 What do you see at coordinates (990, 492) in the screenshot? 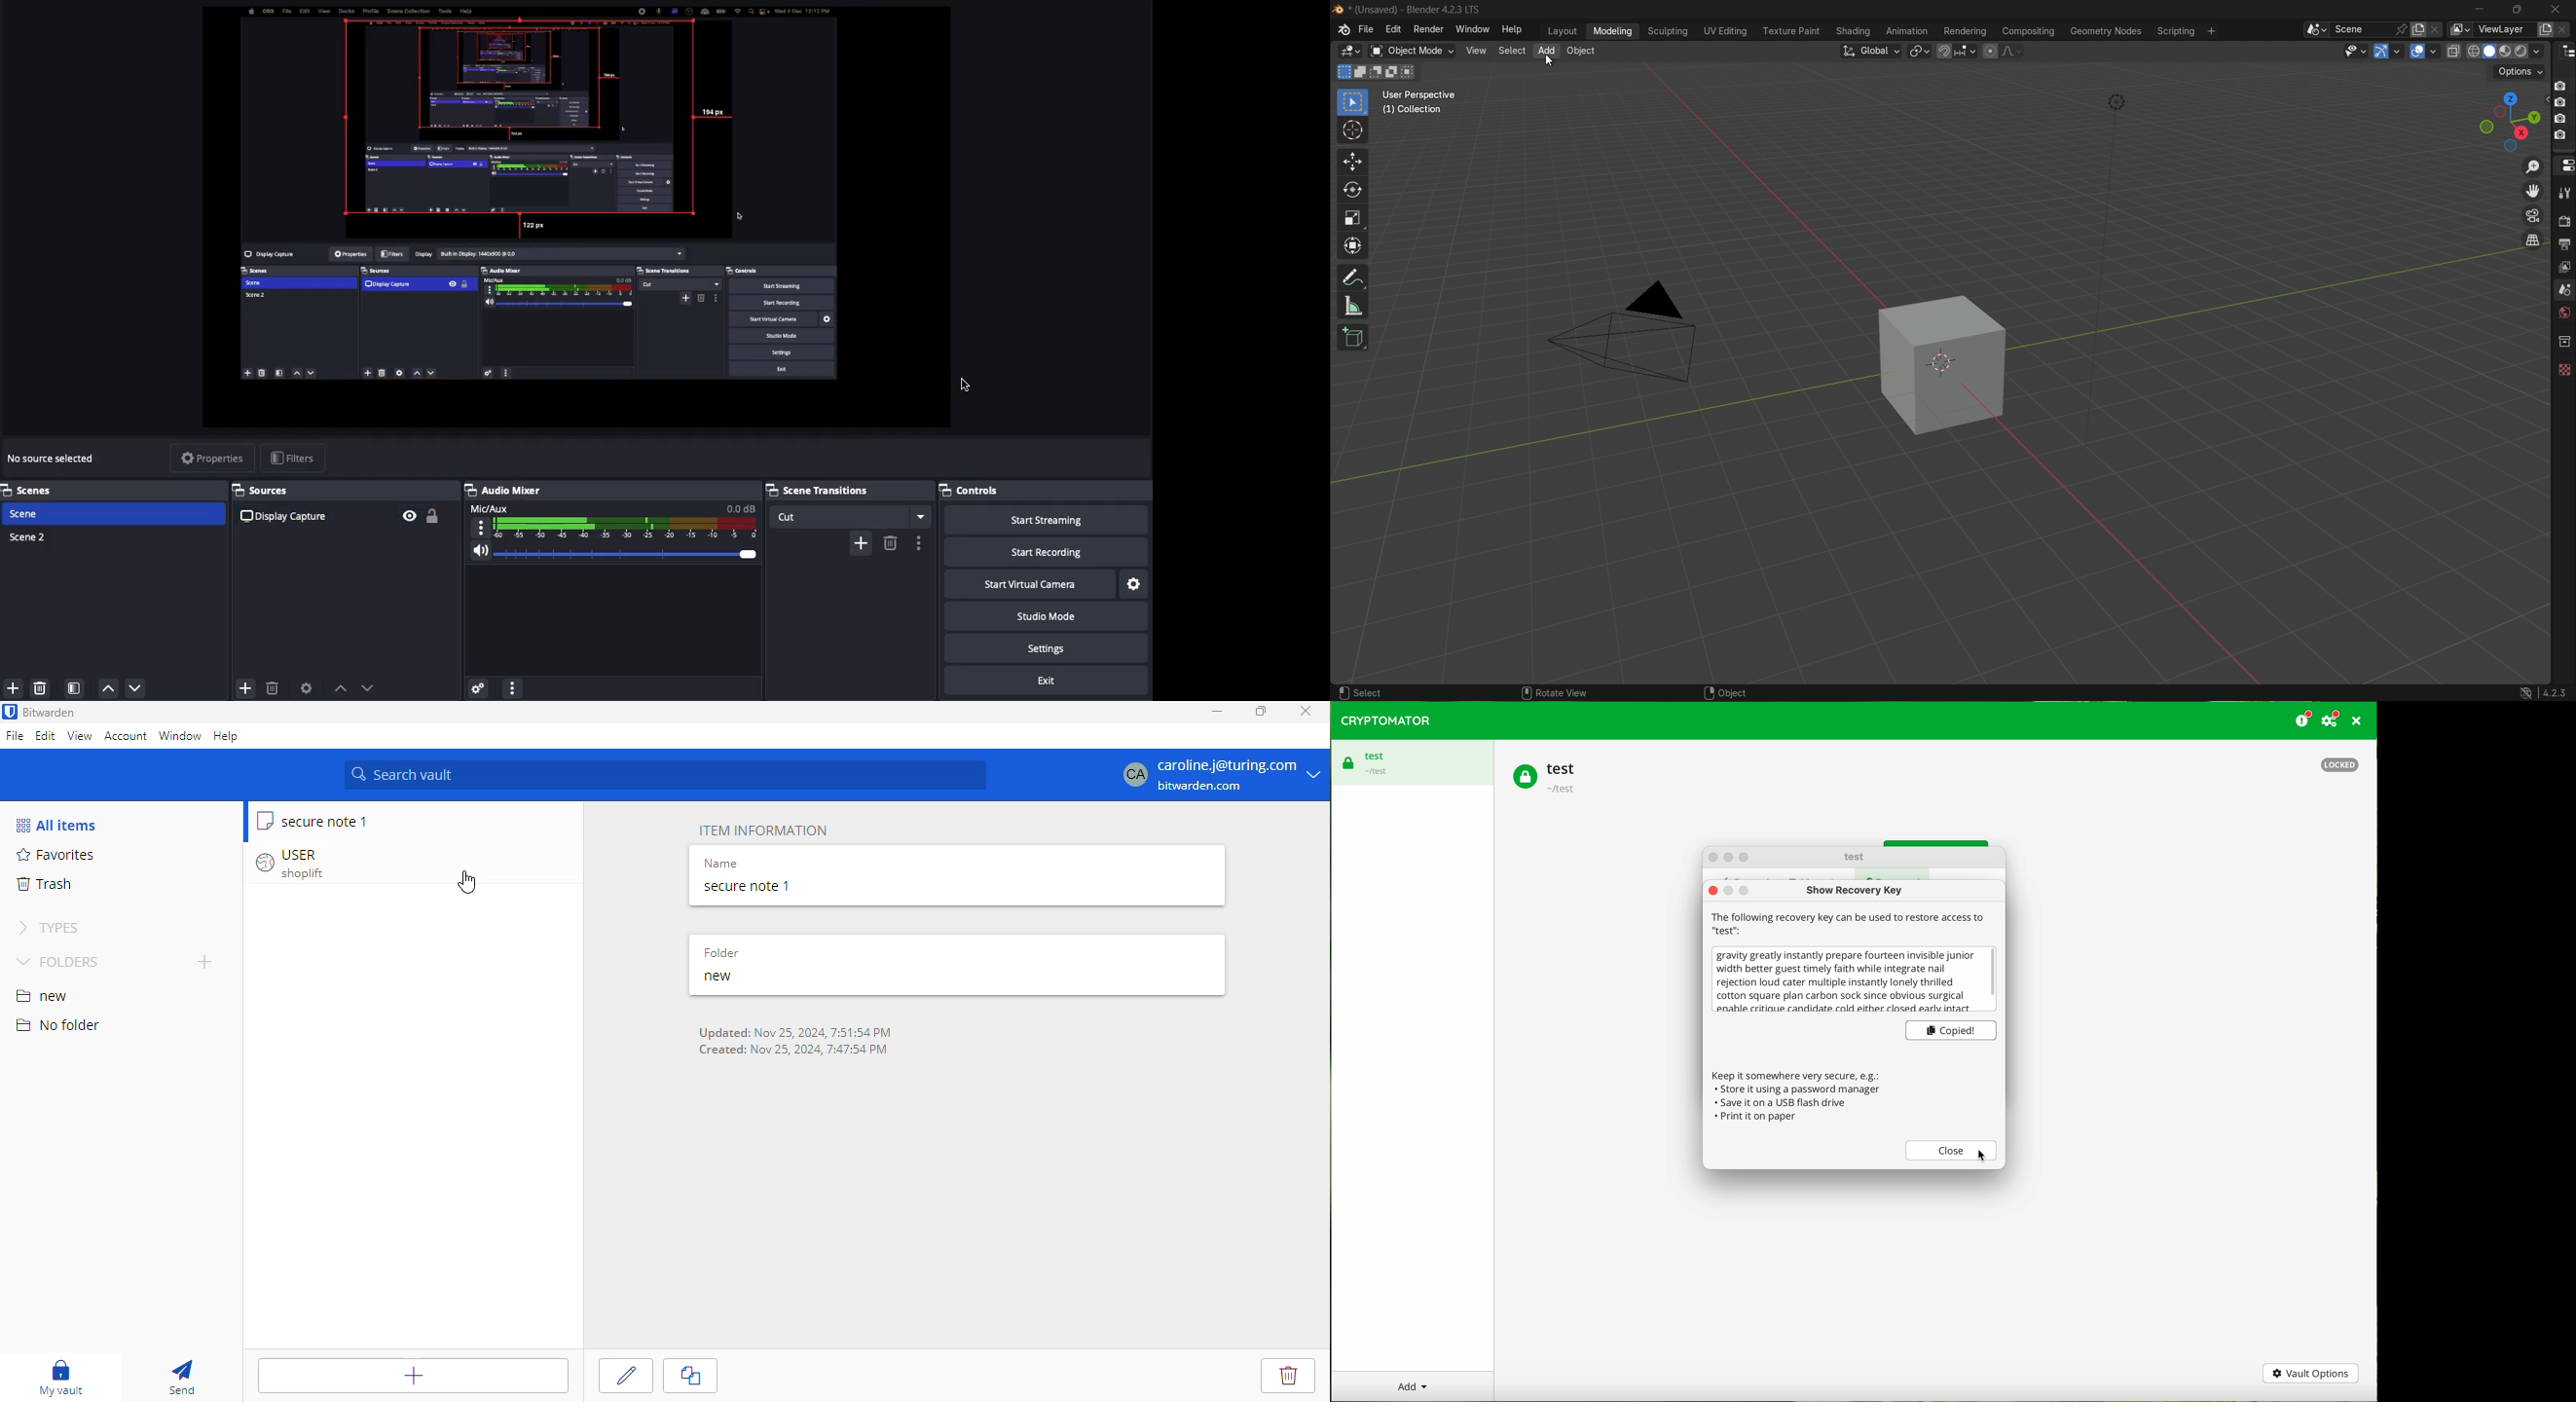
I see `Controls` at bounding box center [990, 492].